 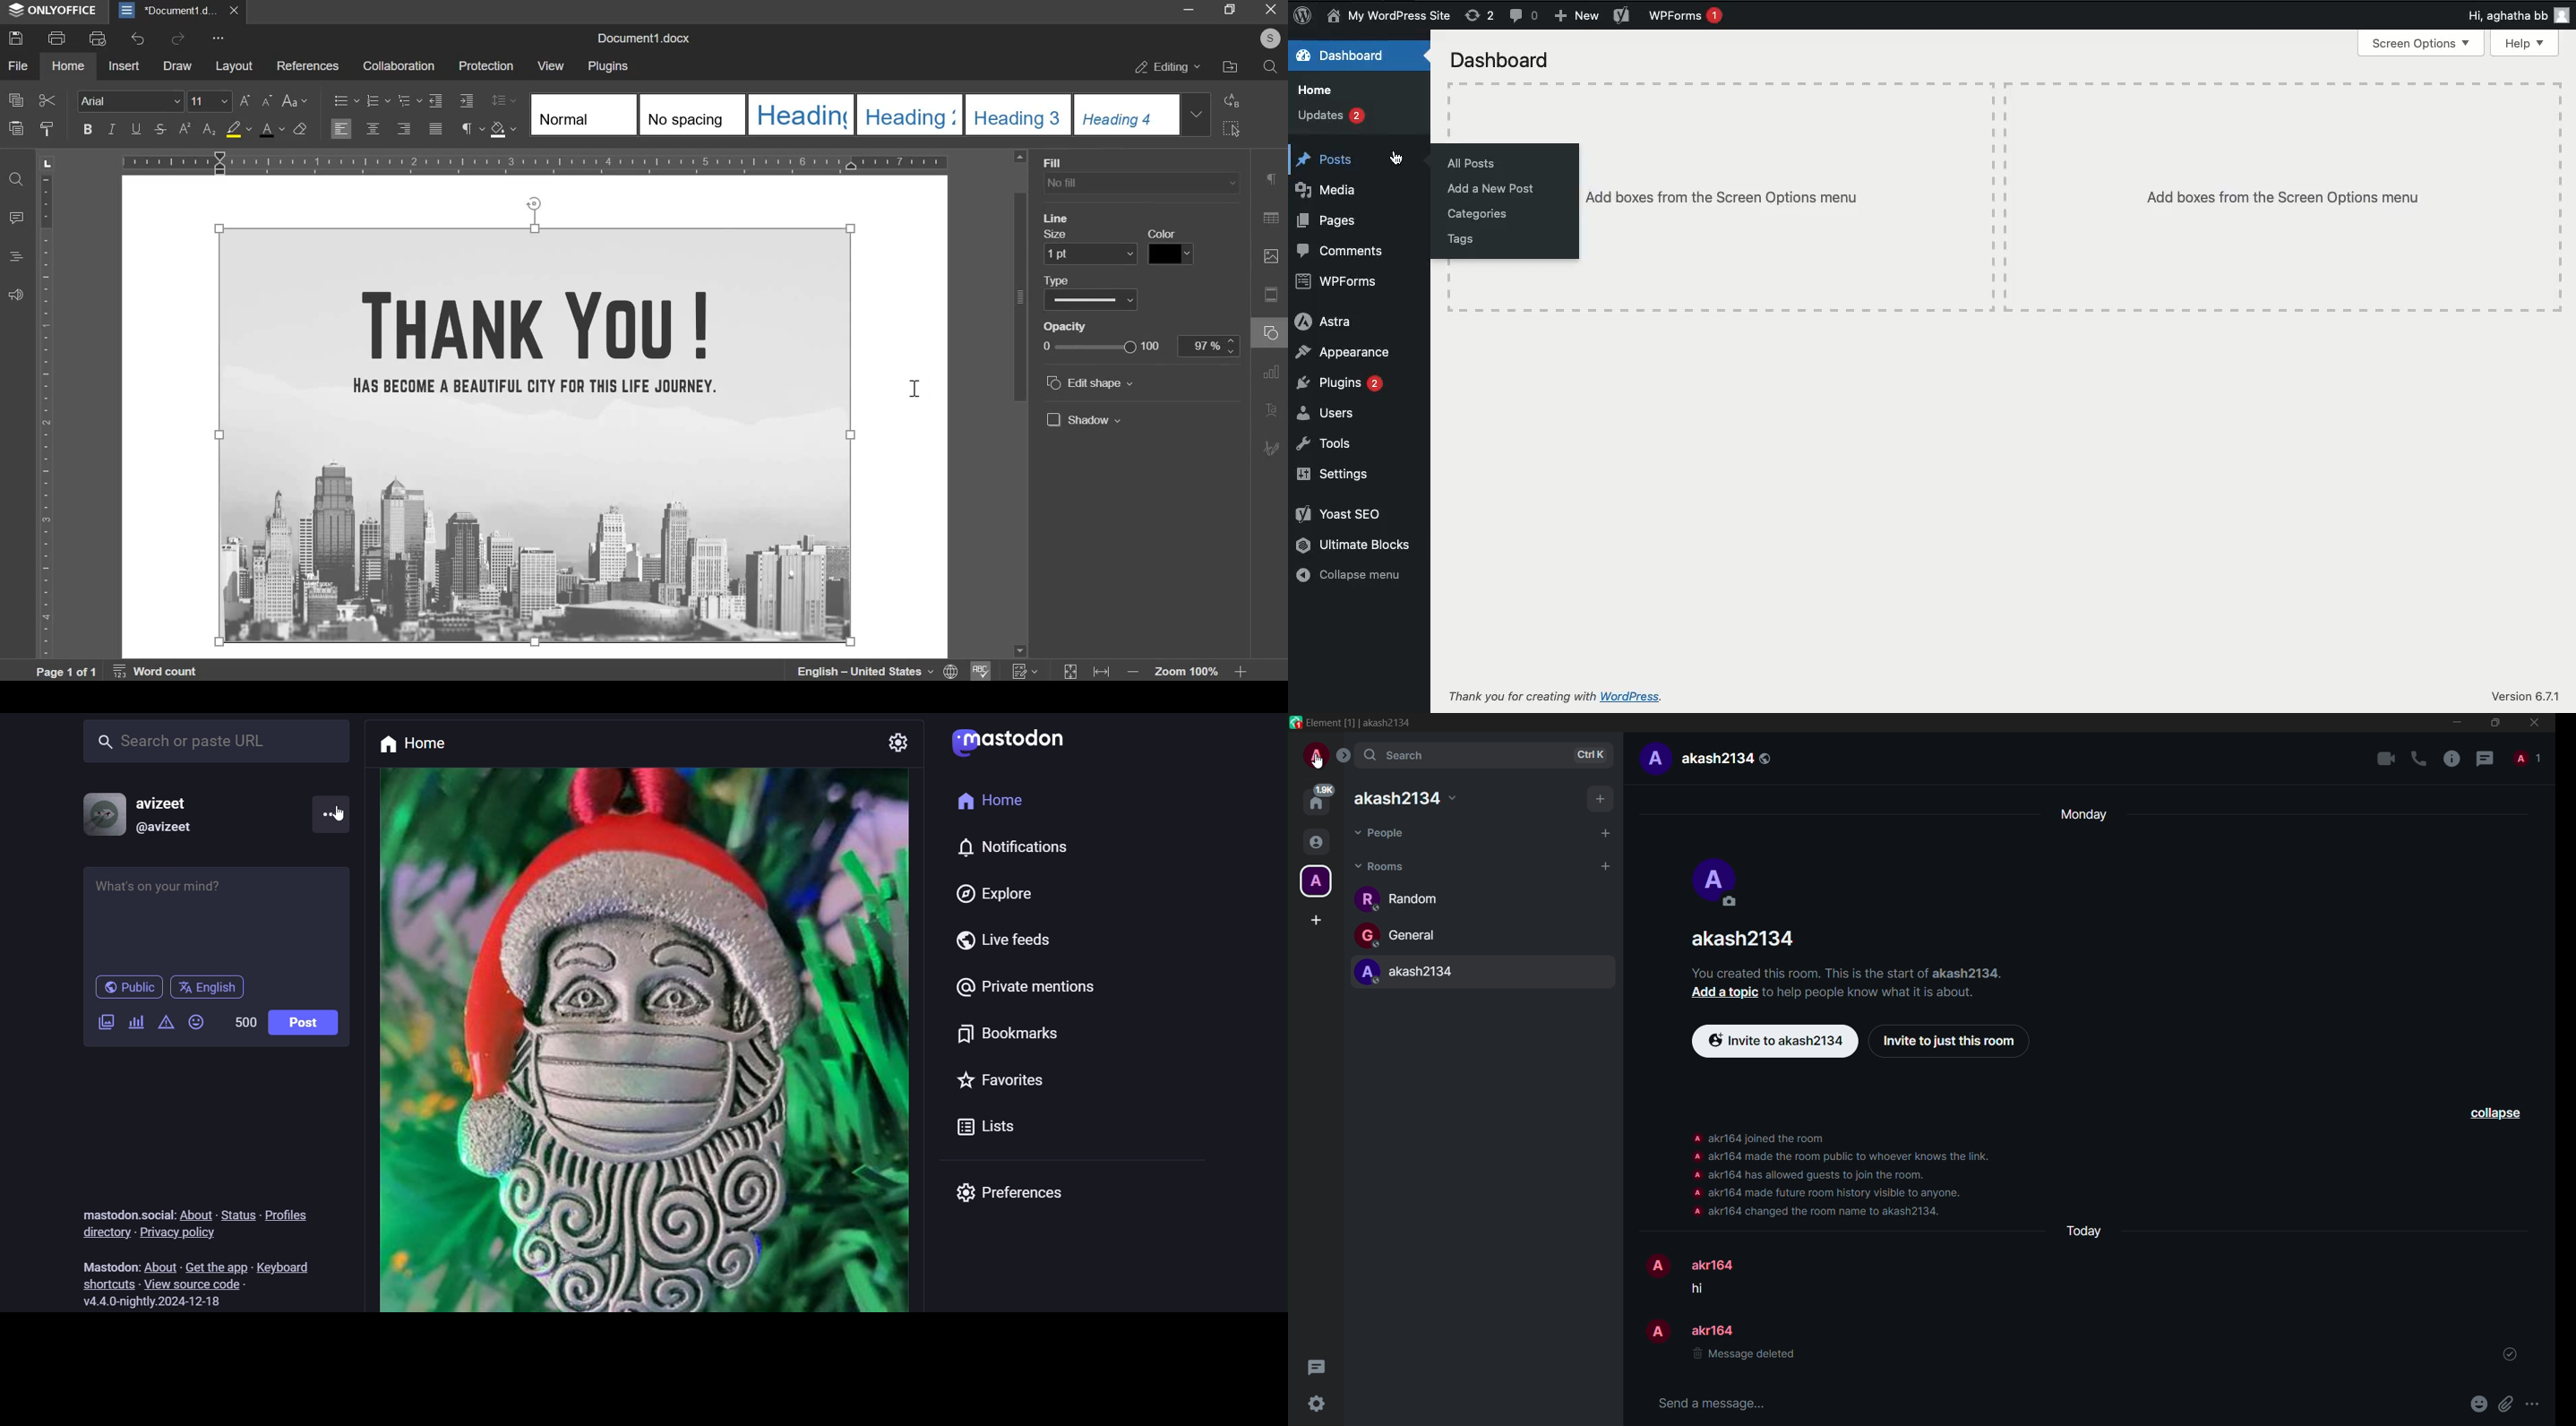 What do you see at coordinates (15, 294) in the screenshot?
I see `feedback` at bounding box center [15, 294].